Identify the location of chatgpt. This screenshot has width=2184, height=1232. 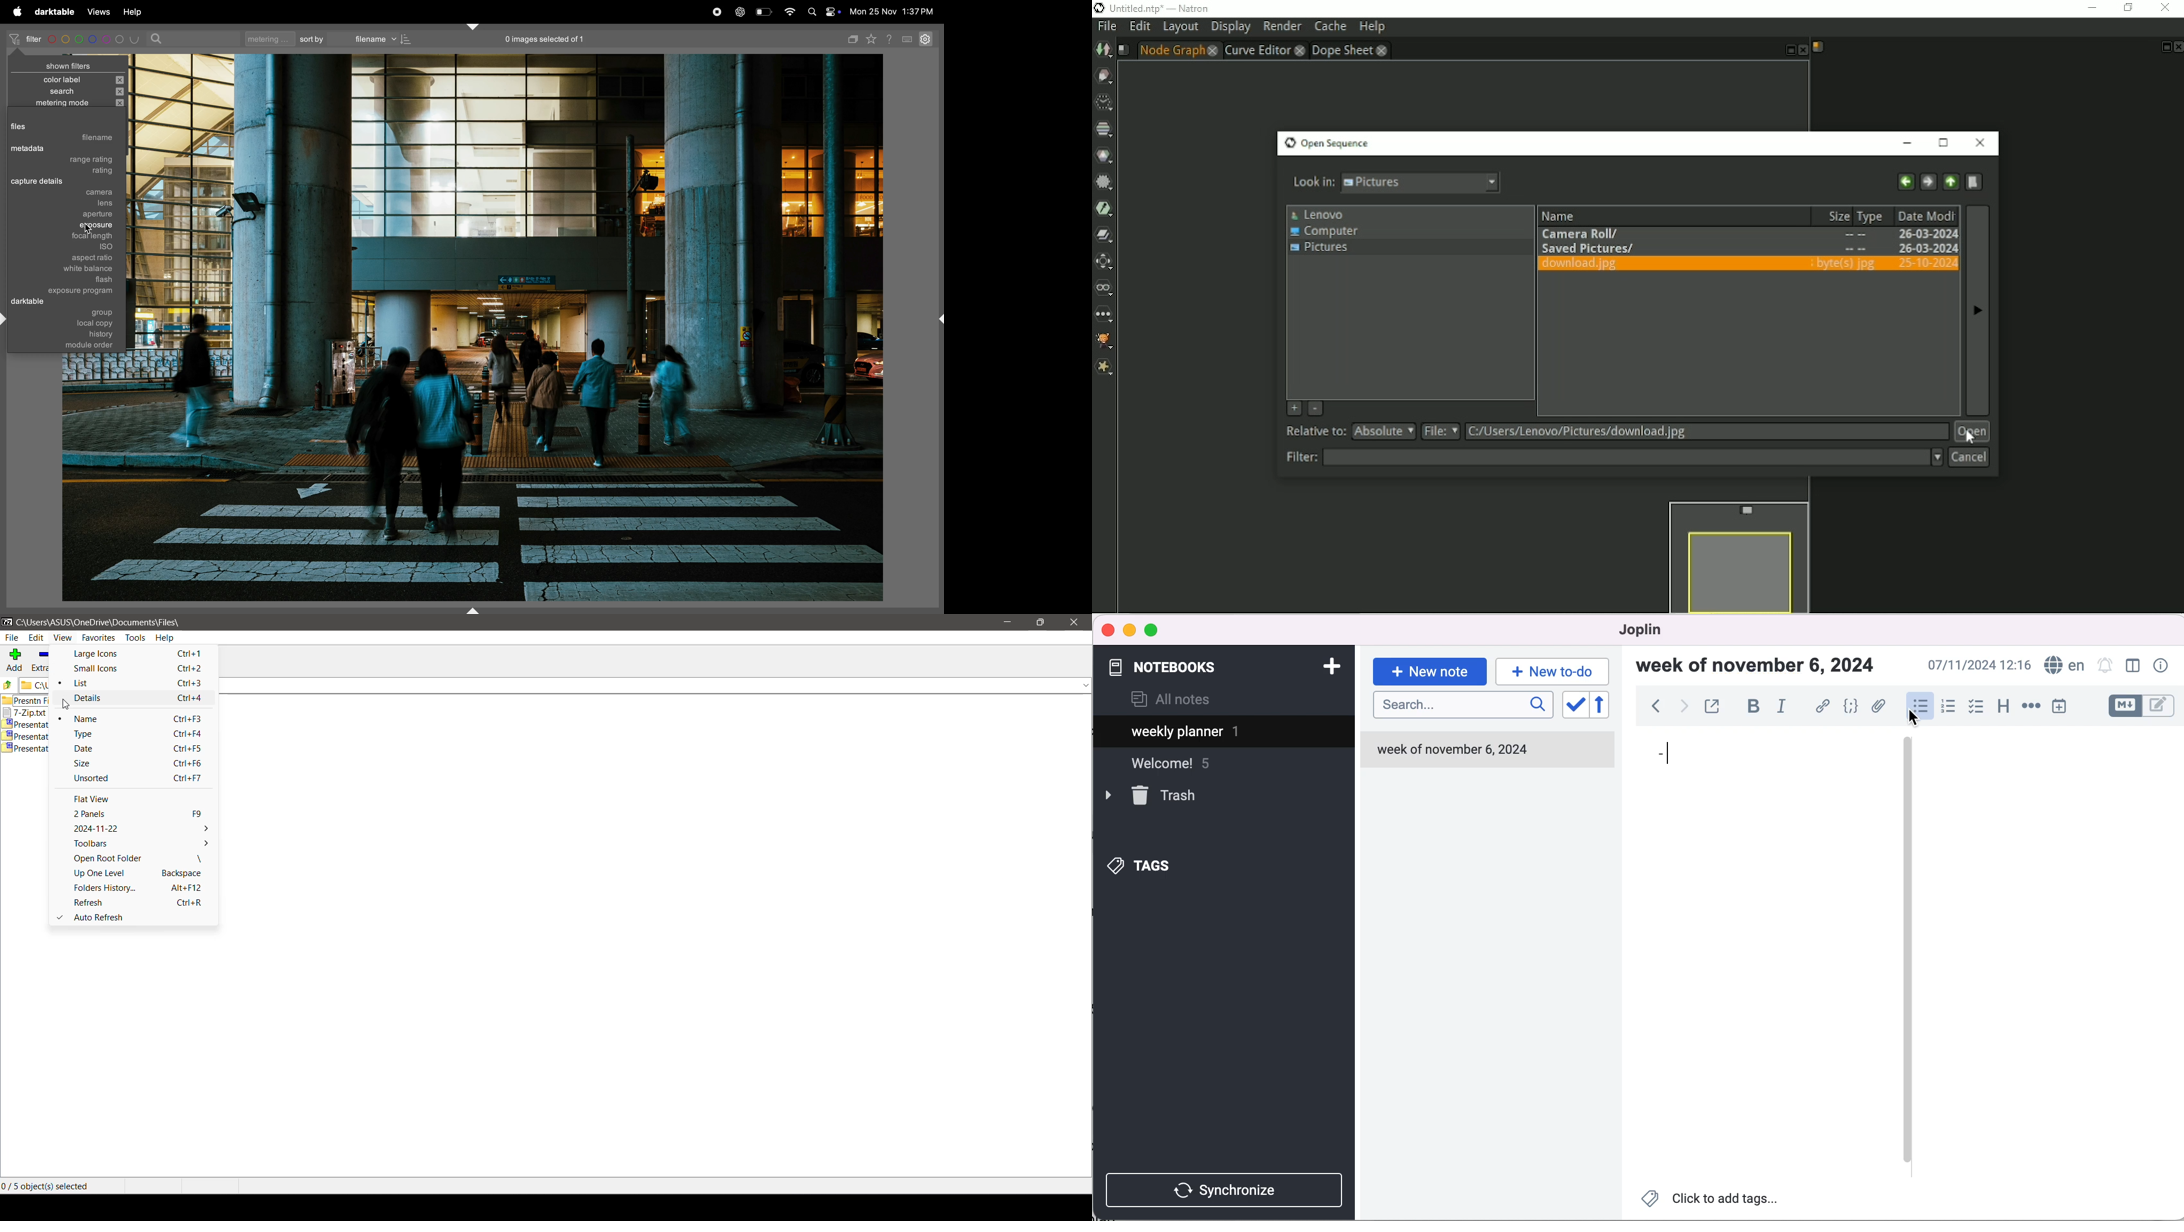
(742, 11).